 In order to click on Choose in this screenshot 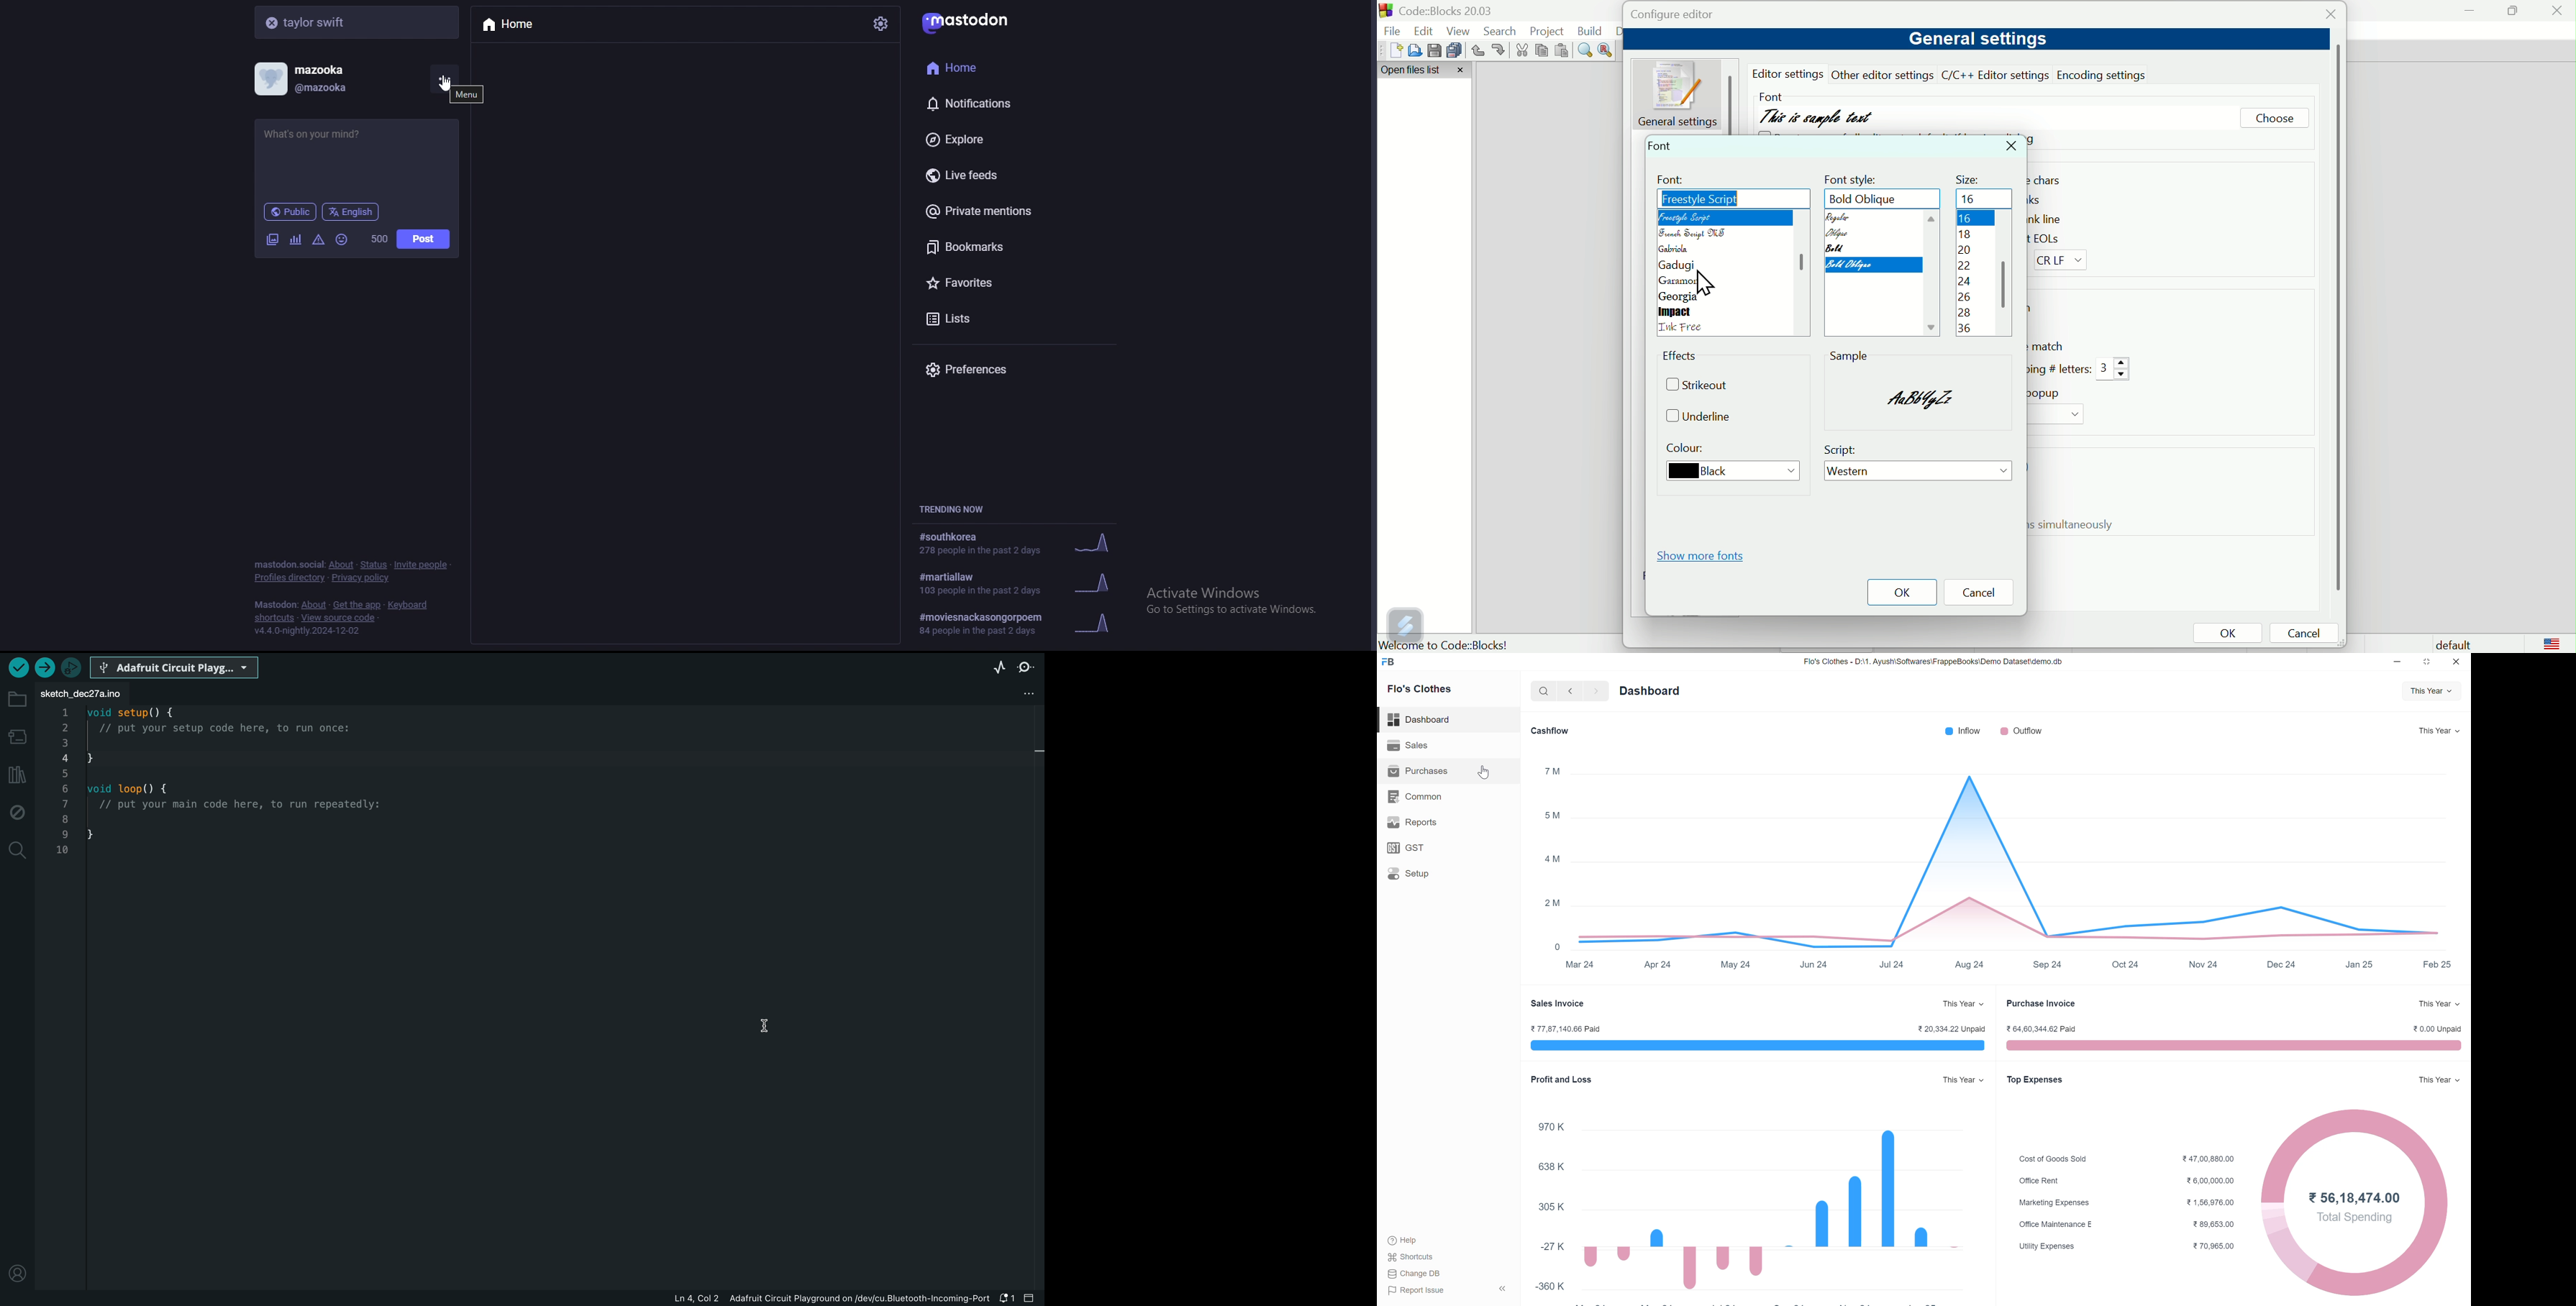, I will do `click(2274, 120)`.